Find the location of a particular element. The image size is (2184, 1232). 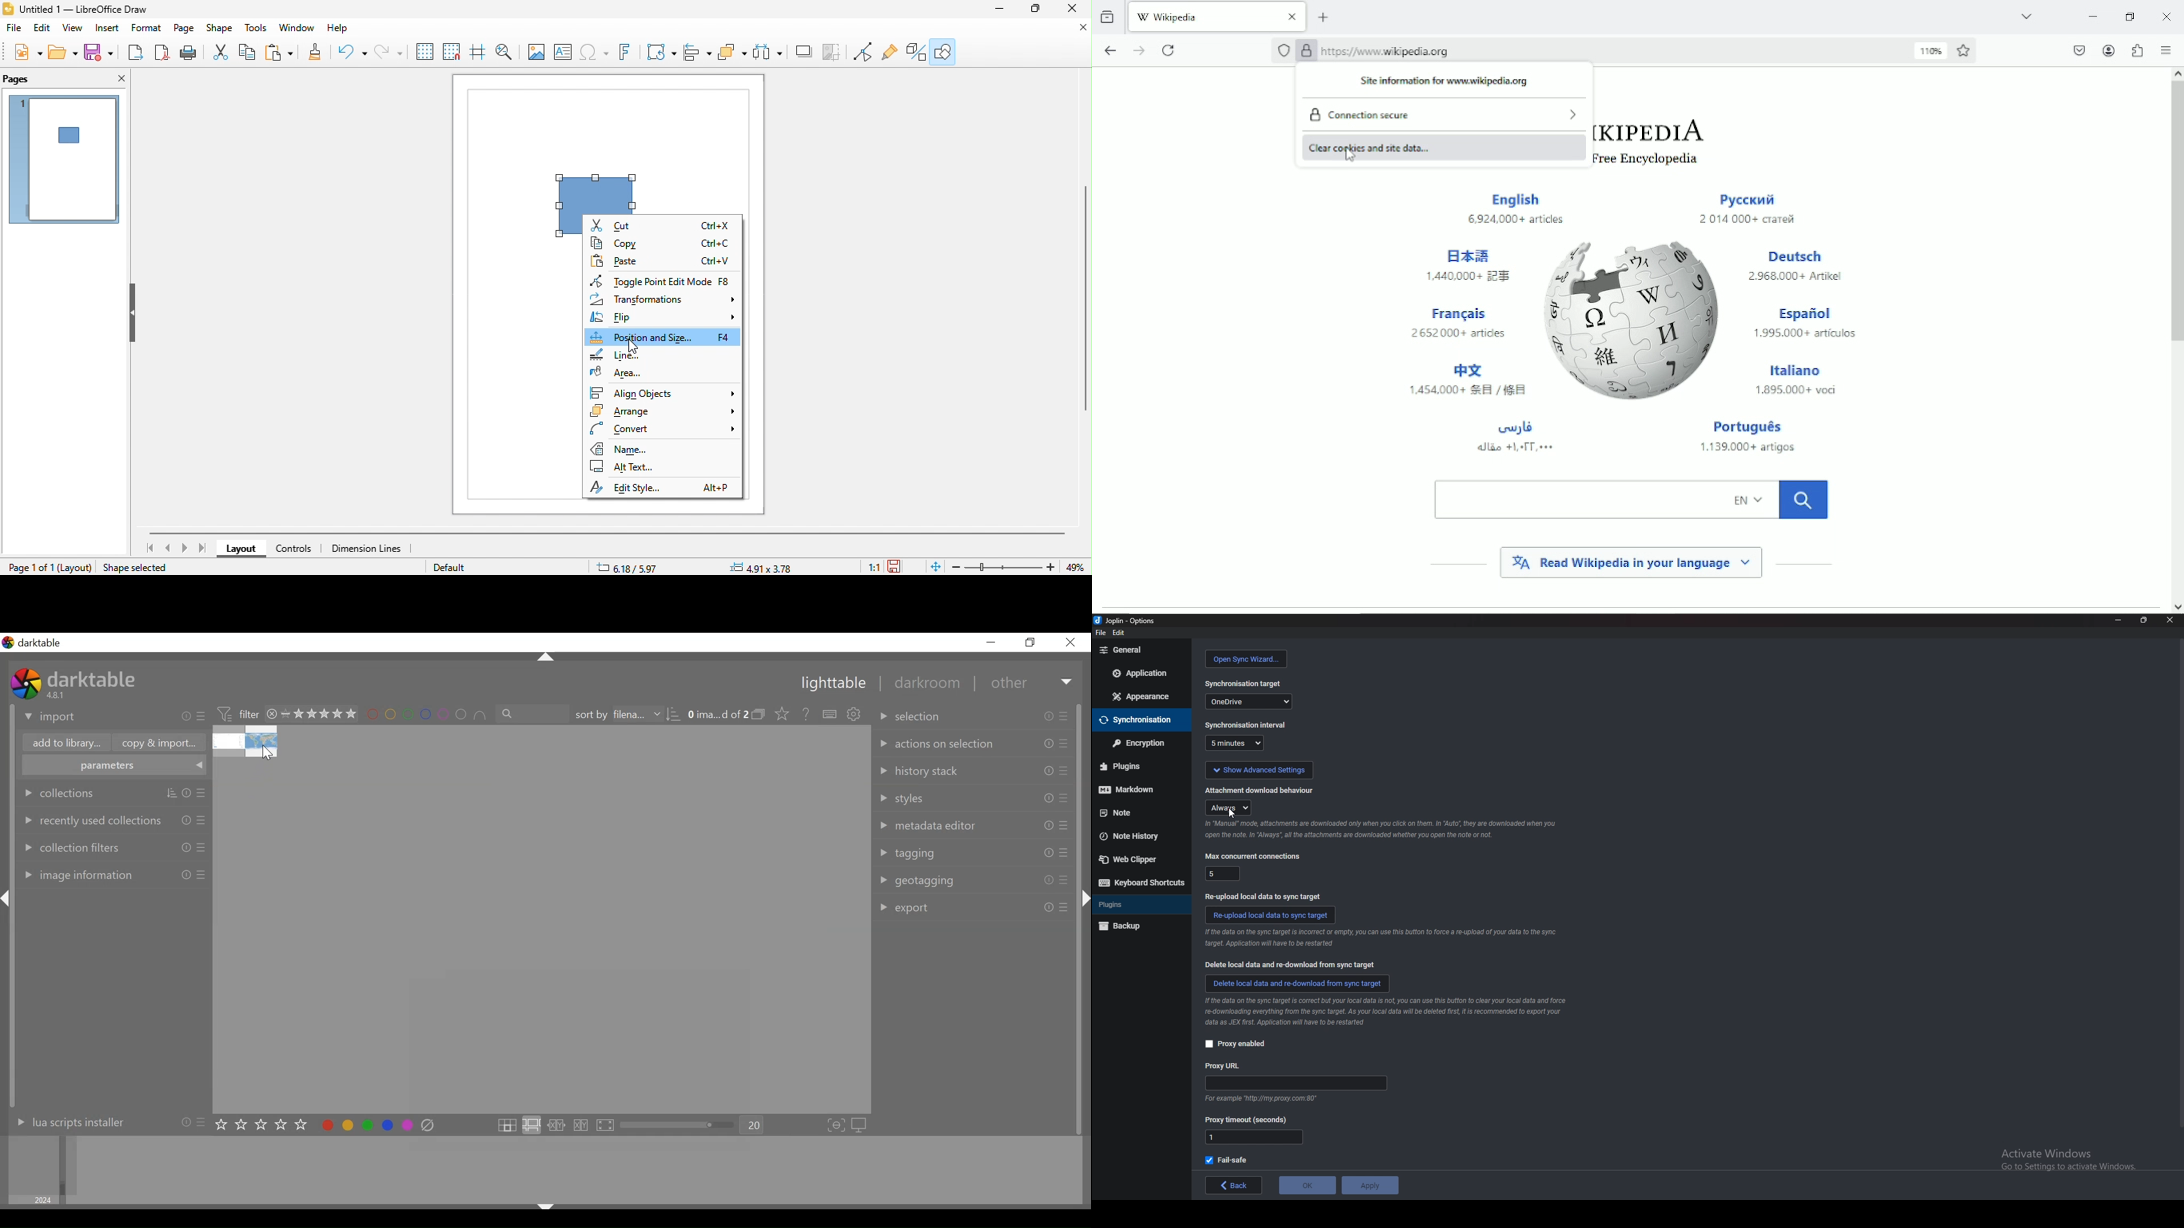

Italiano1895.000+ articles is located at coordinates (1796, 377).